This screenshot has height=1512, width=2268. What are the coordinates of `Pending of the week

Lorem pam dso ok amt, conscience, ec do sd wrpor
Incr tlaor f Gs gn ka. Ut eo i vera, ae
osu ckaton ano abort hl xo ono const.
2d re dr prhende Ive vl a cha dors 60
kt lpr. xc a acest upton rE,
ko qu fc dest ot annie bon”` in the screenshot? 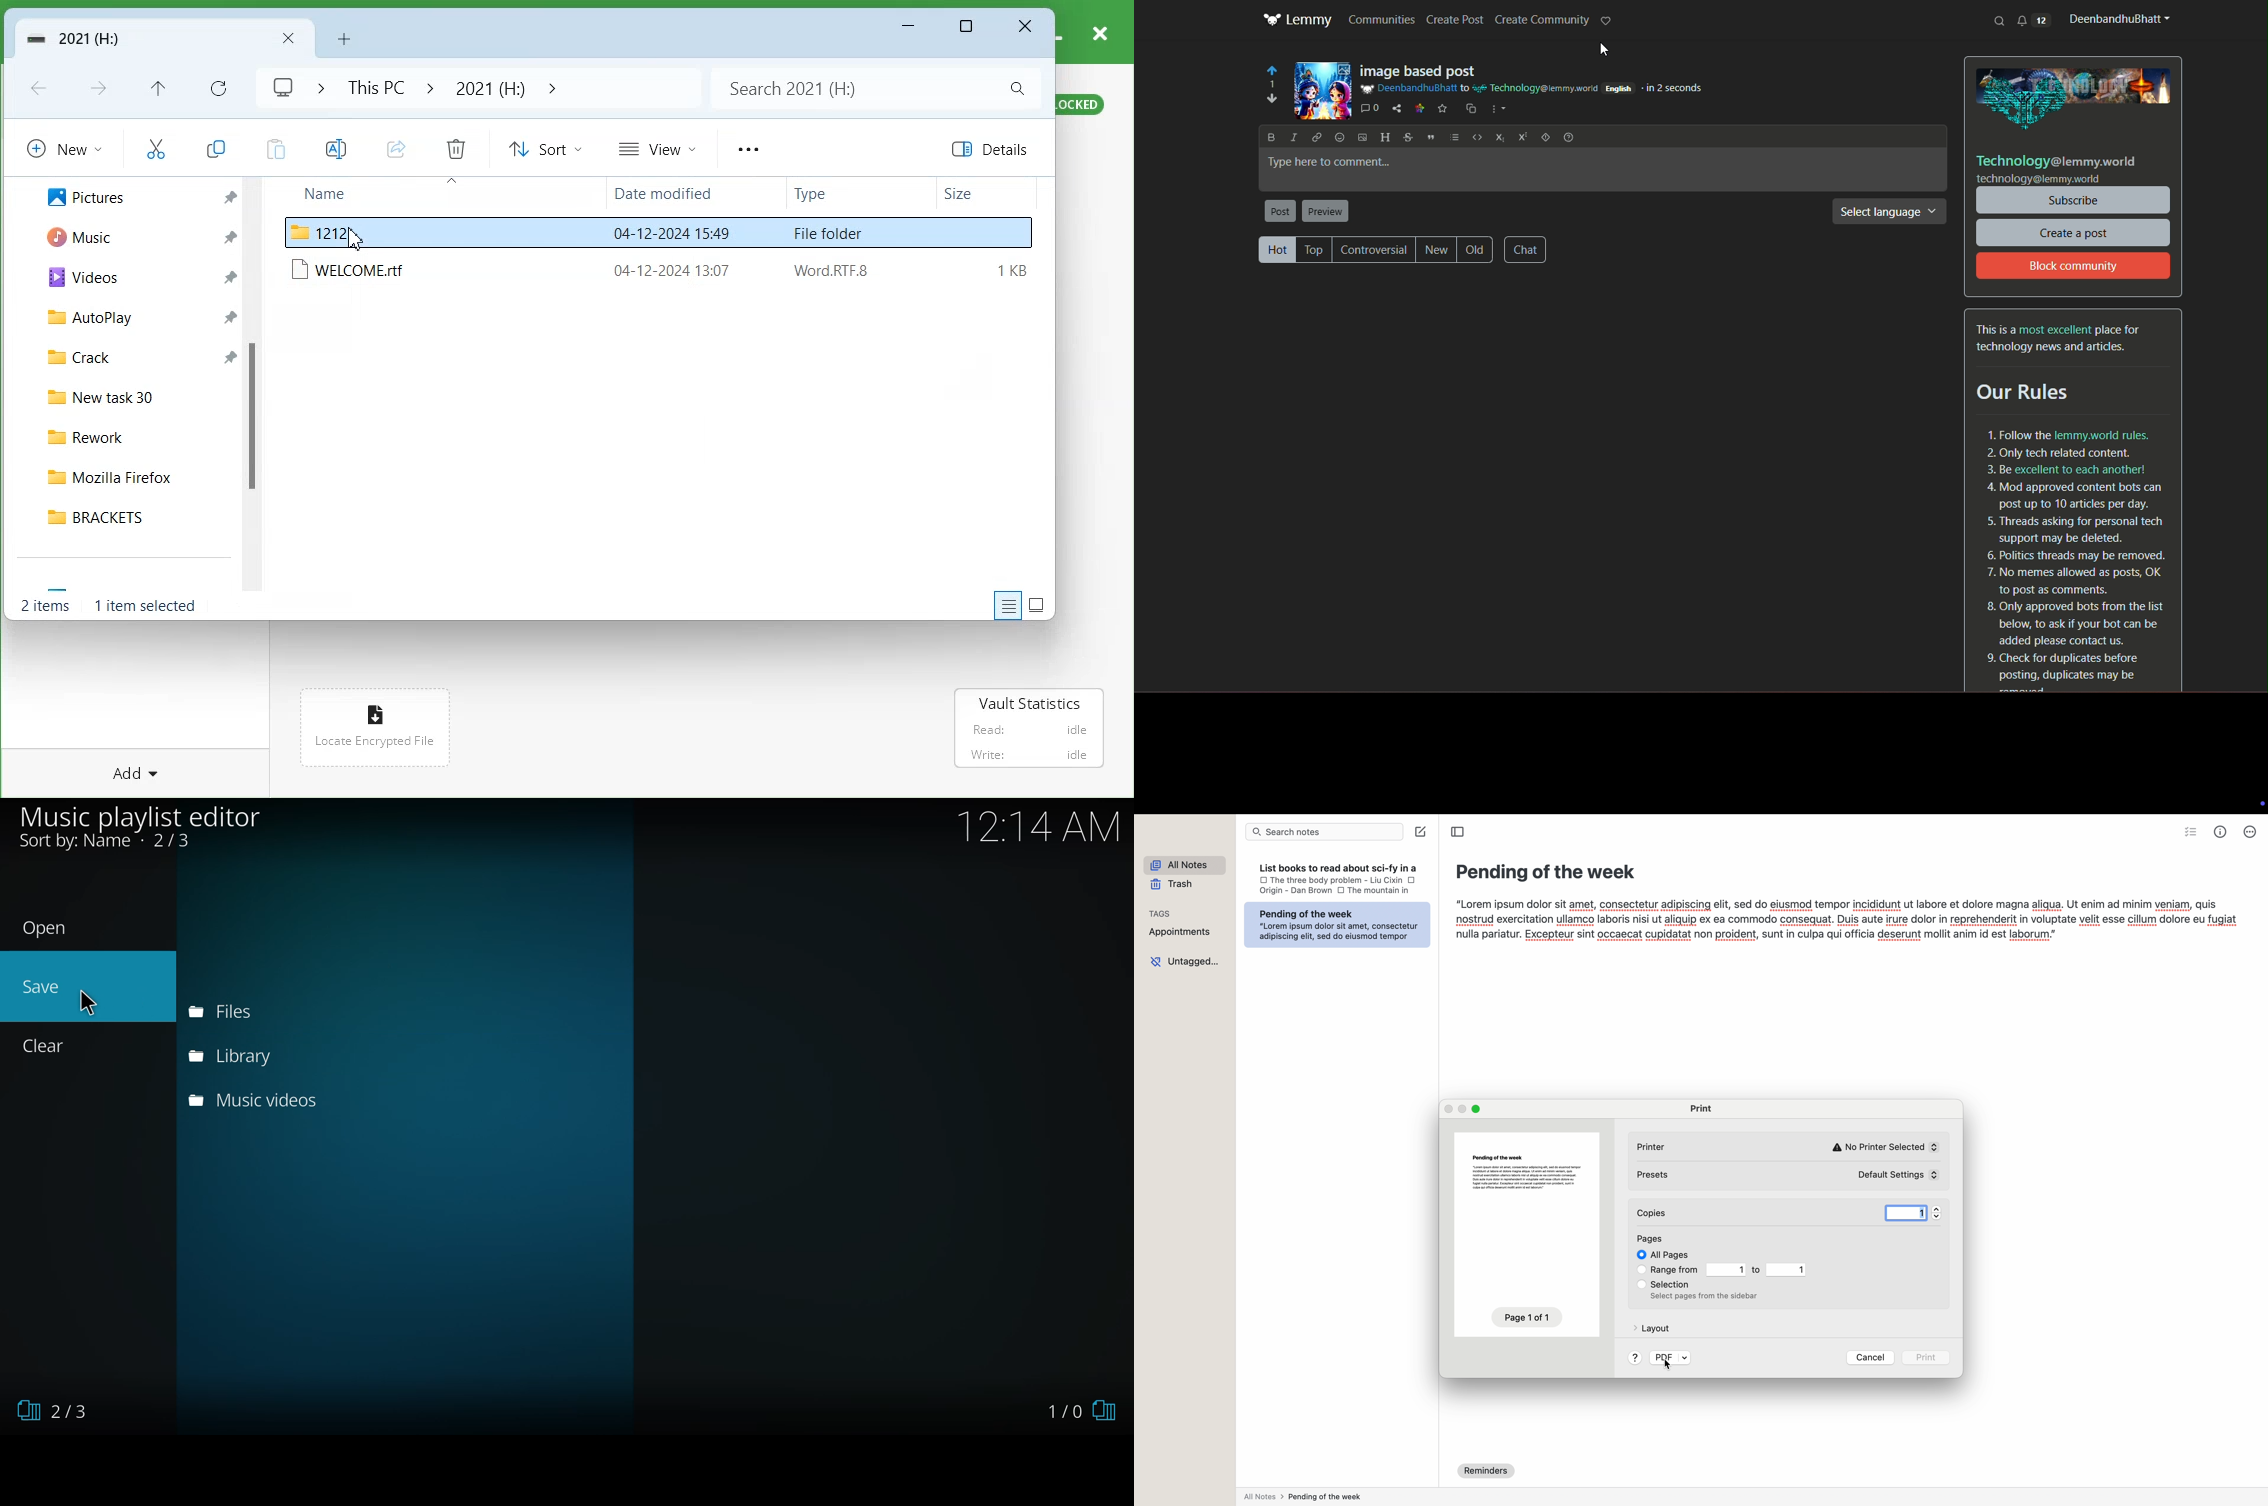 It's located at (1523, 1171).